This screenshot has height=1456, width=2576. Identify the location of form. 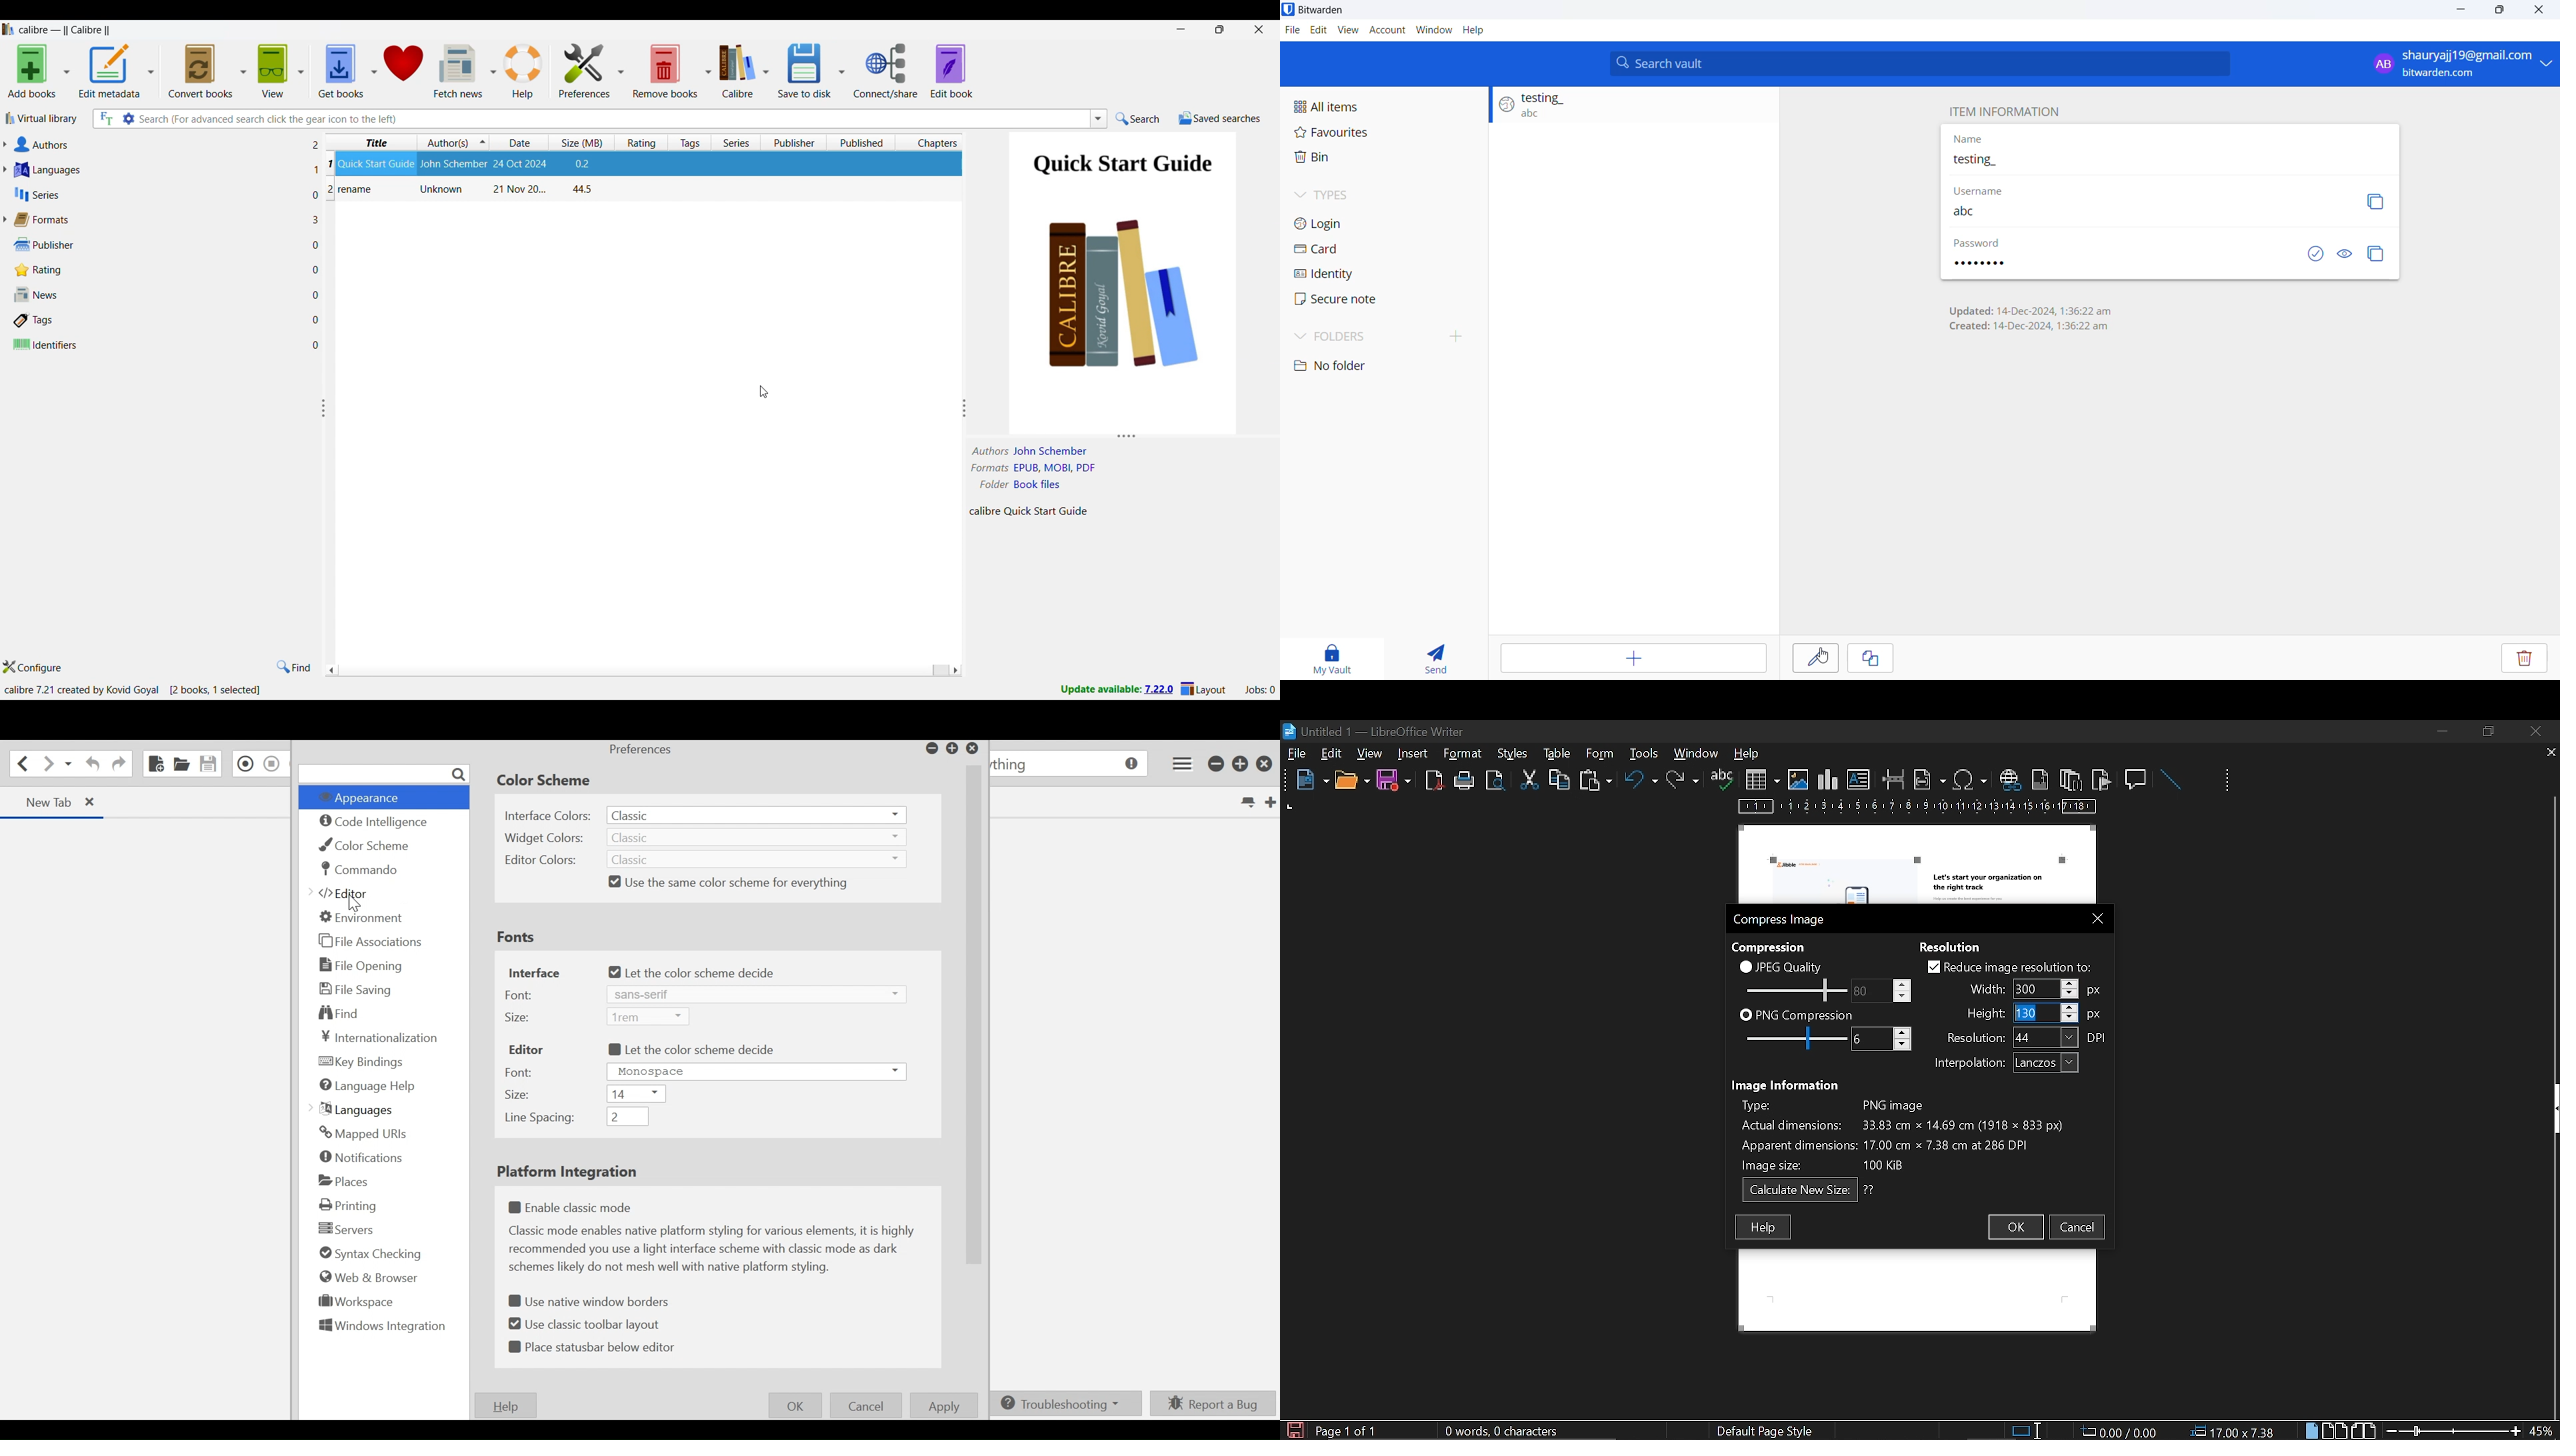
(1646, 753).